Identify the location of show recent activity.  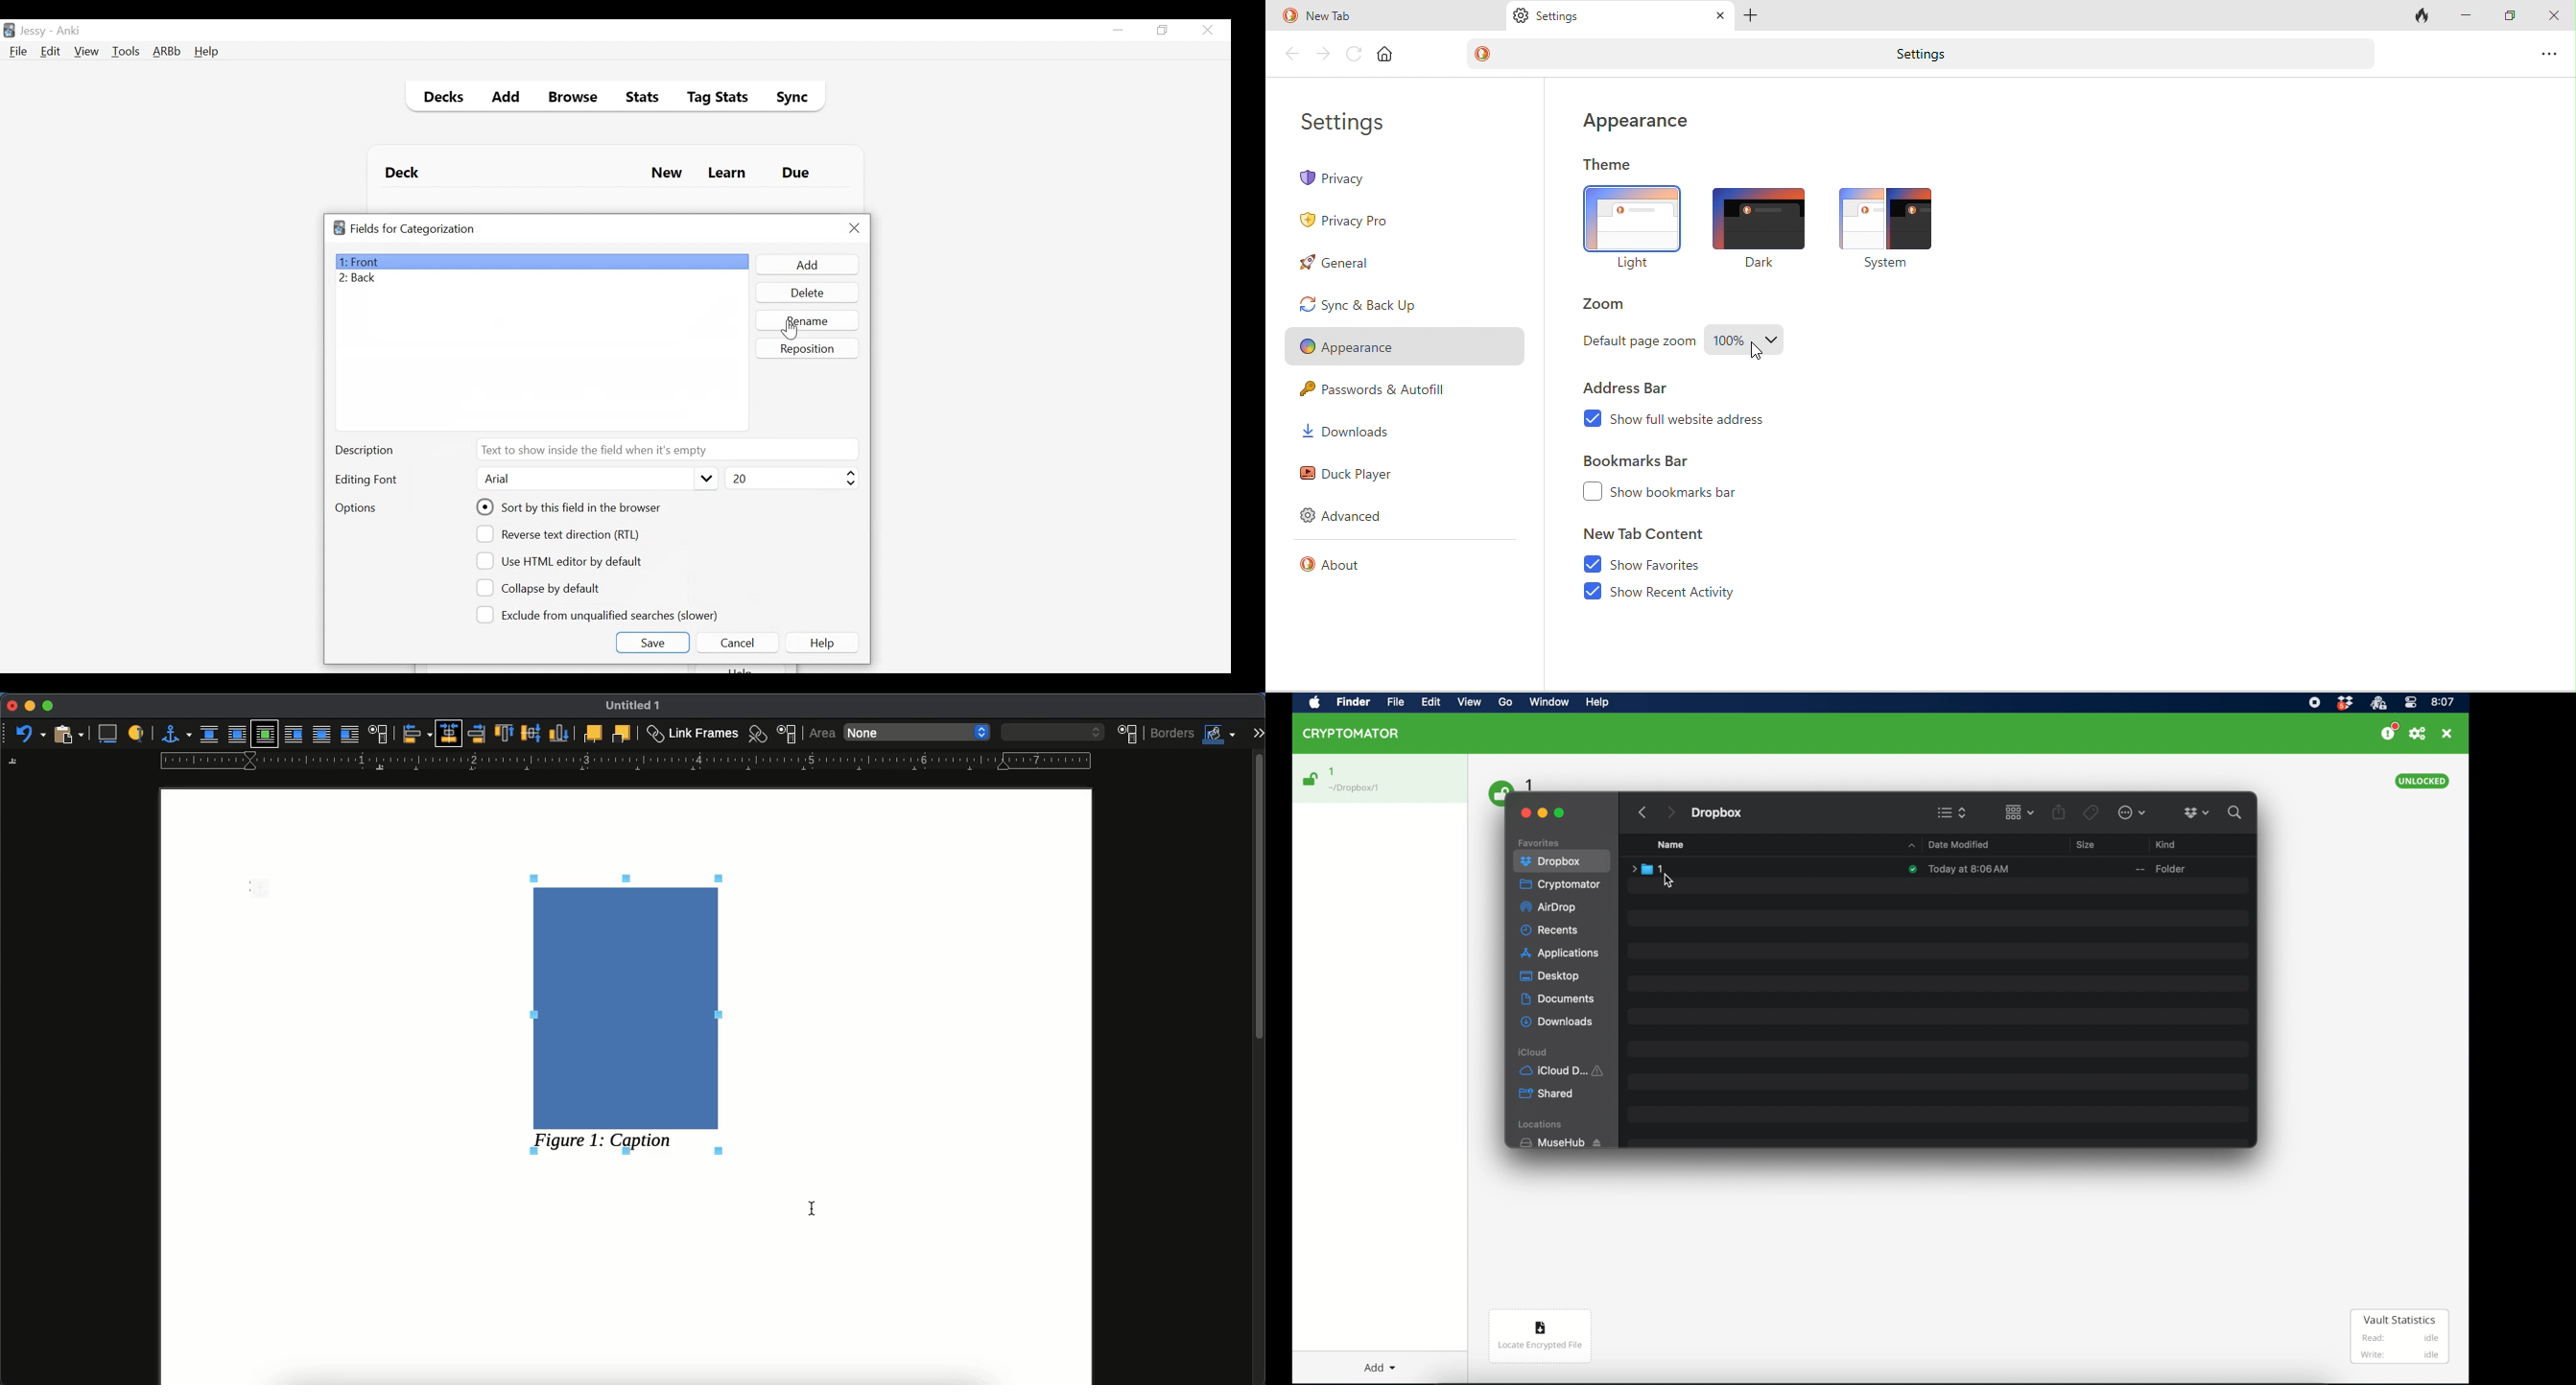
(1682, 595).